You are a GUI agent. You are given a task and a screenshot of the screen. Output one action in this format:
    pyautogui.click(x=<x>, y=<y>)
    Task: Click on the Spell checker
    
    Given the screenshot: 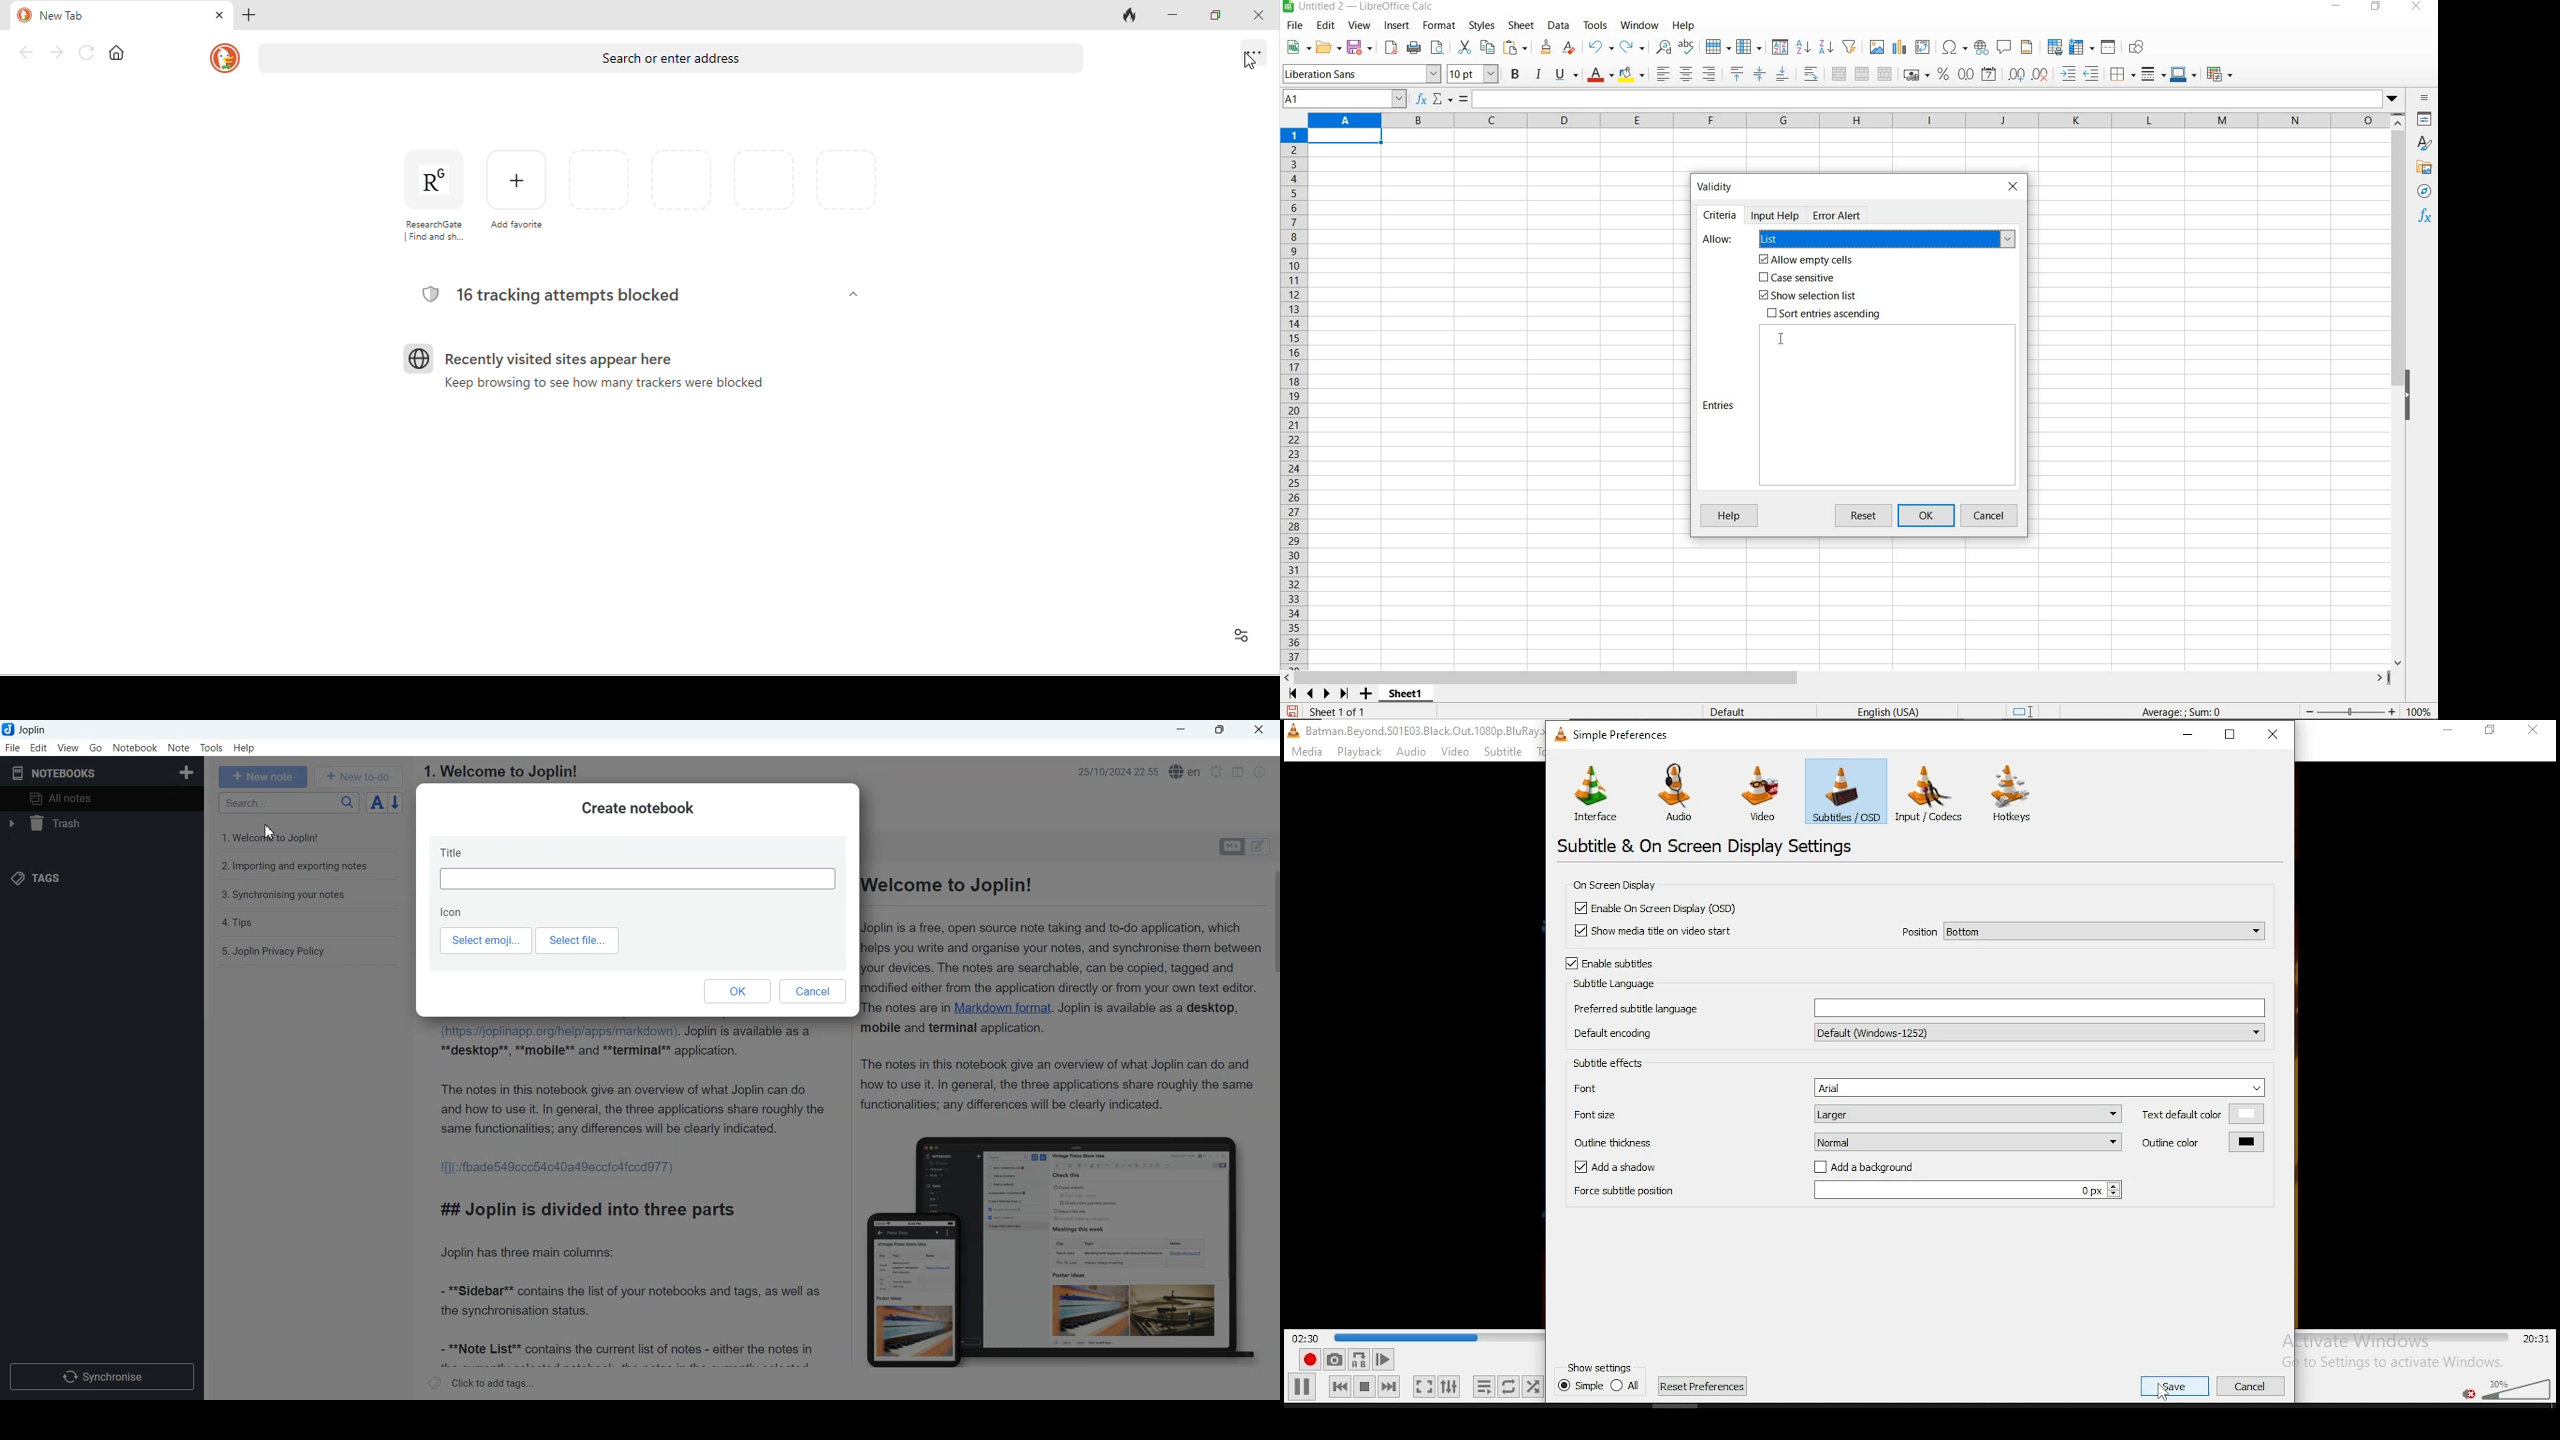 What is the action you would take?
    pyautogui.click(x=1186, y=771)
    